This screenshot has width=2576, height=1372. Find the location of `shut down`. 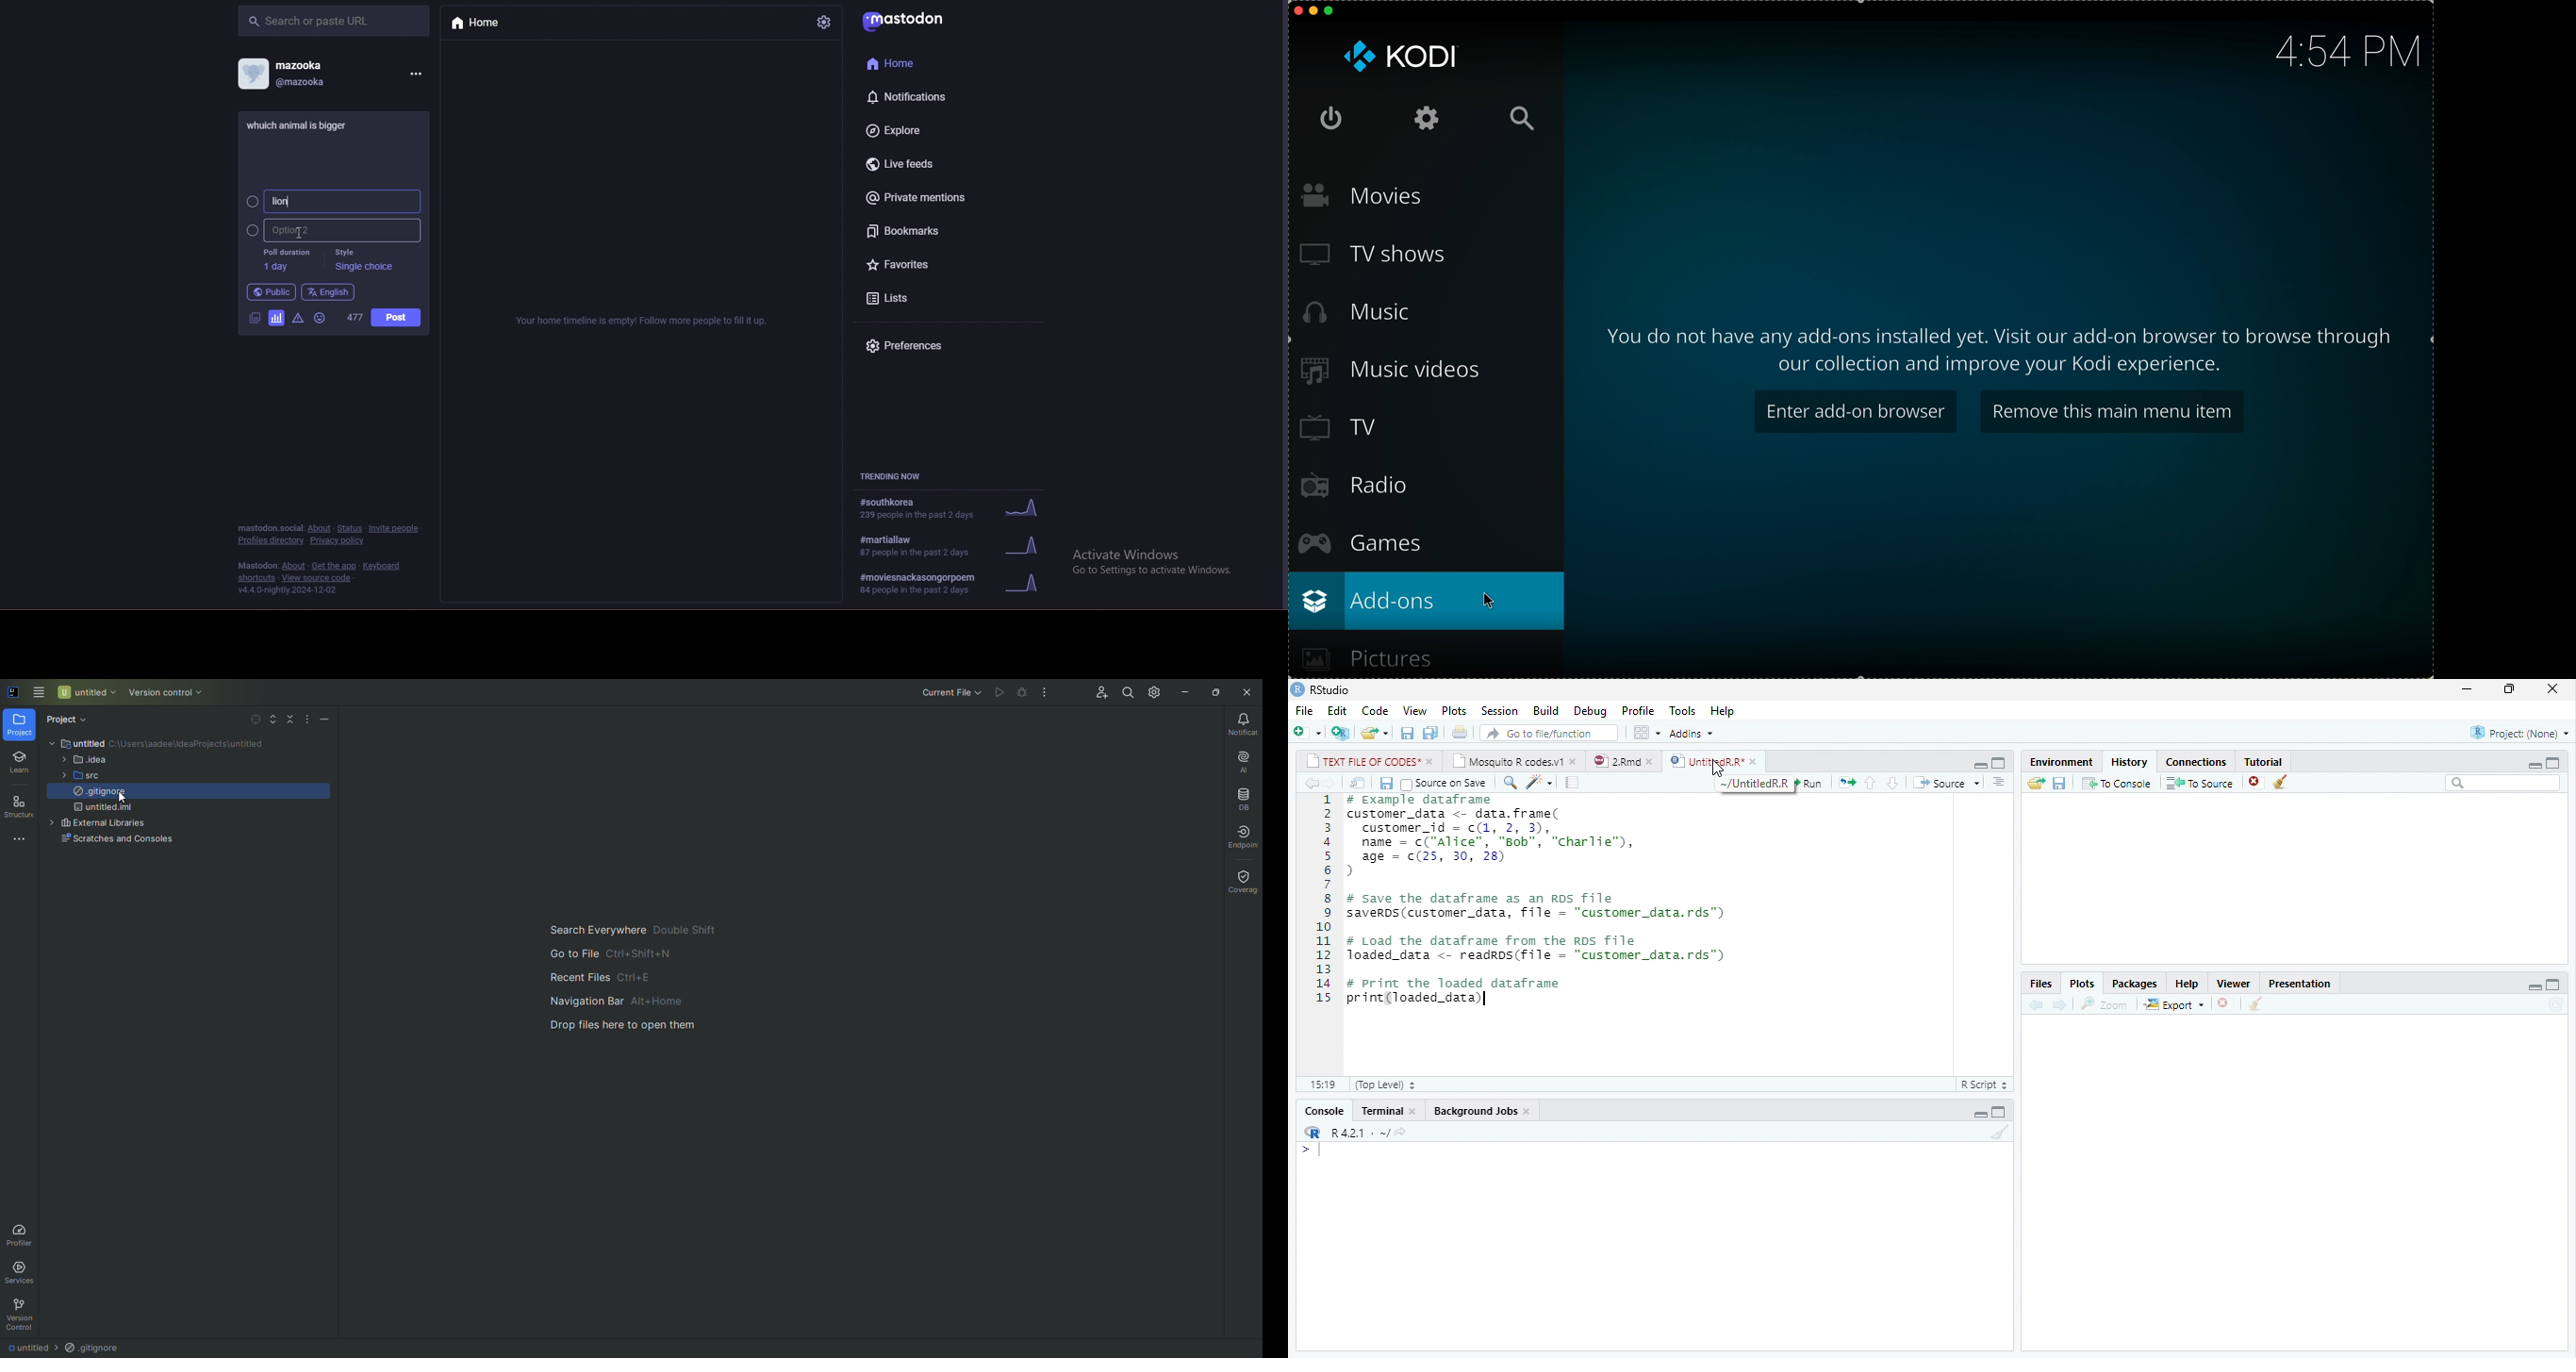

shut down is located at coordinates (1332, 118).